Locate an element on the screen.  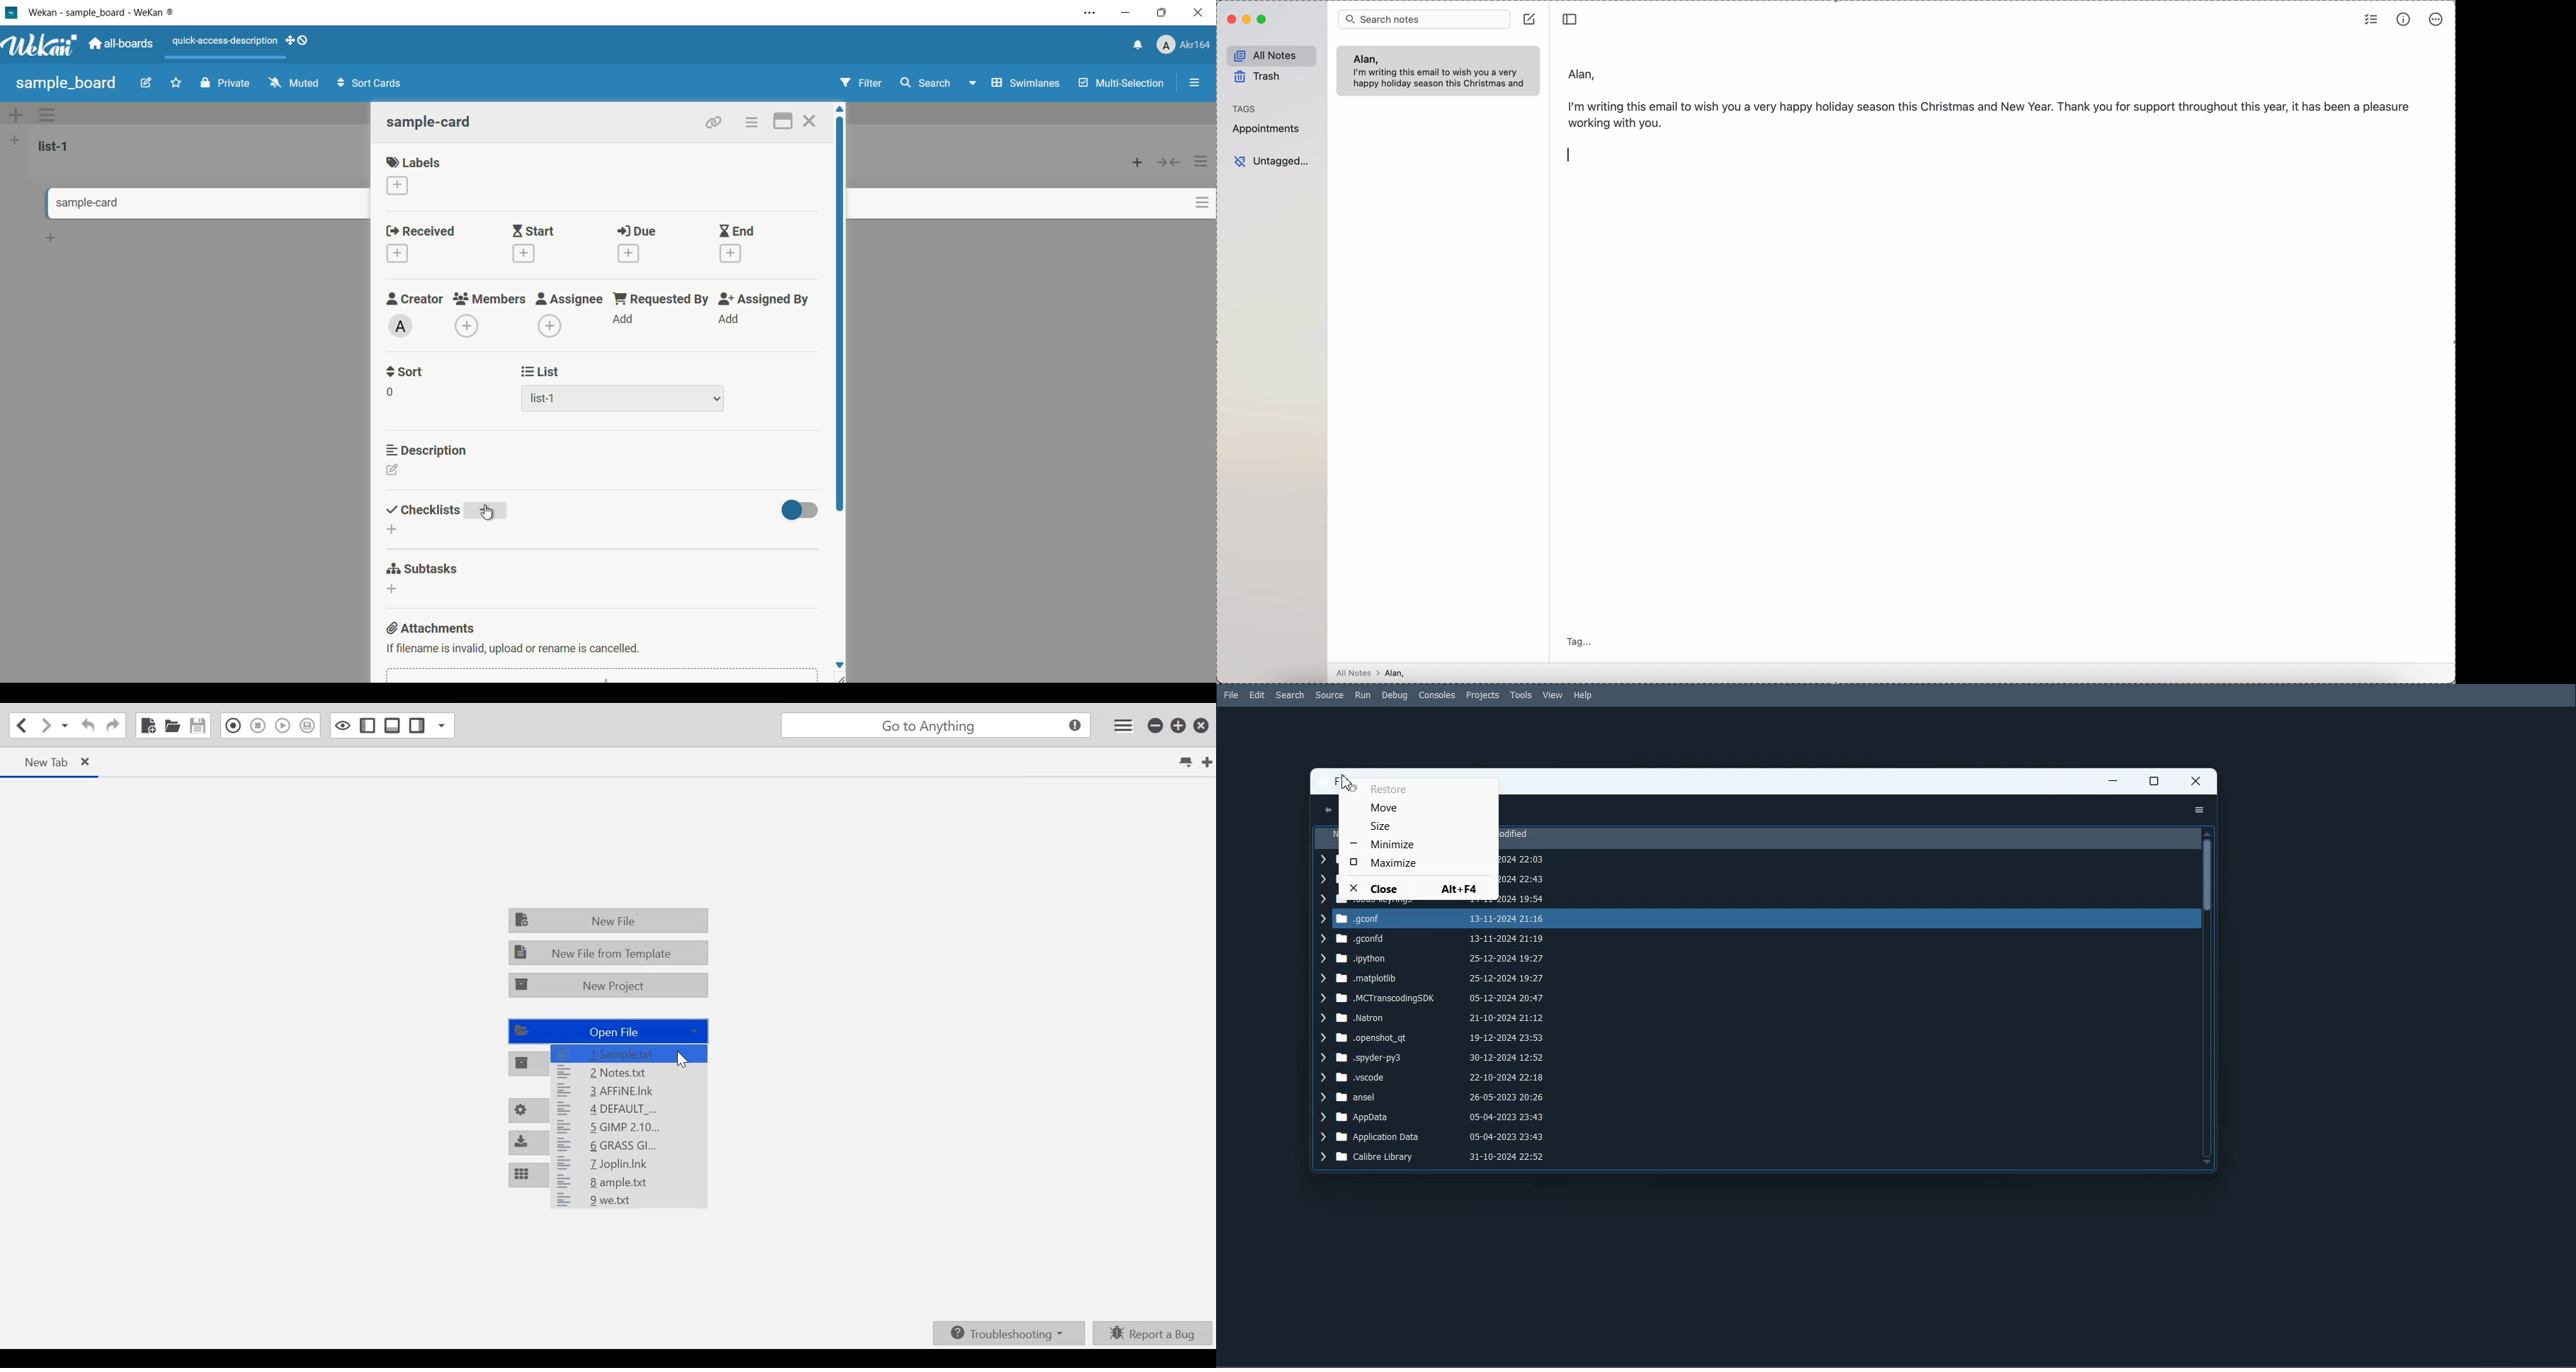
Options is located at coordinates (2200, 810).